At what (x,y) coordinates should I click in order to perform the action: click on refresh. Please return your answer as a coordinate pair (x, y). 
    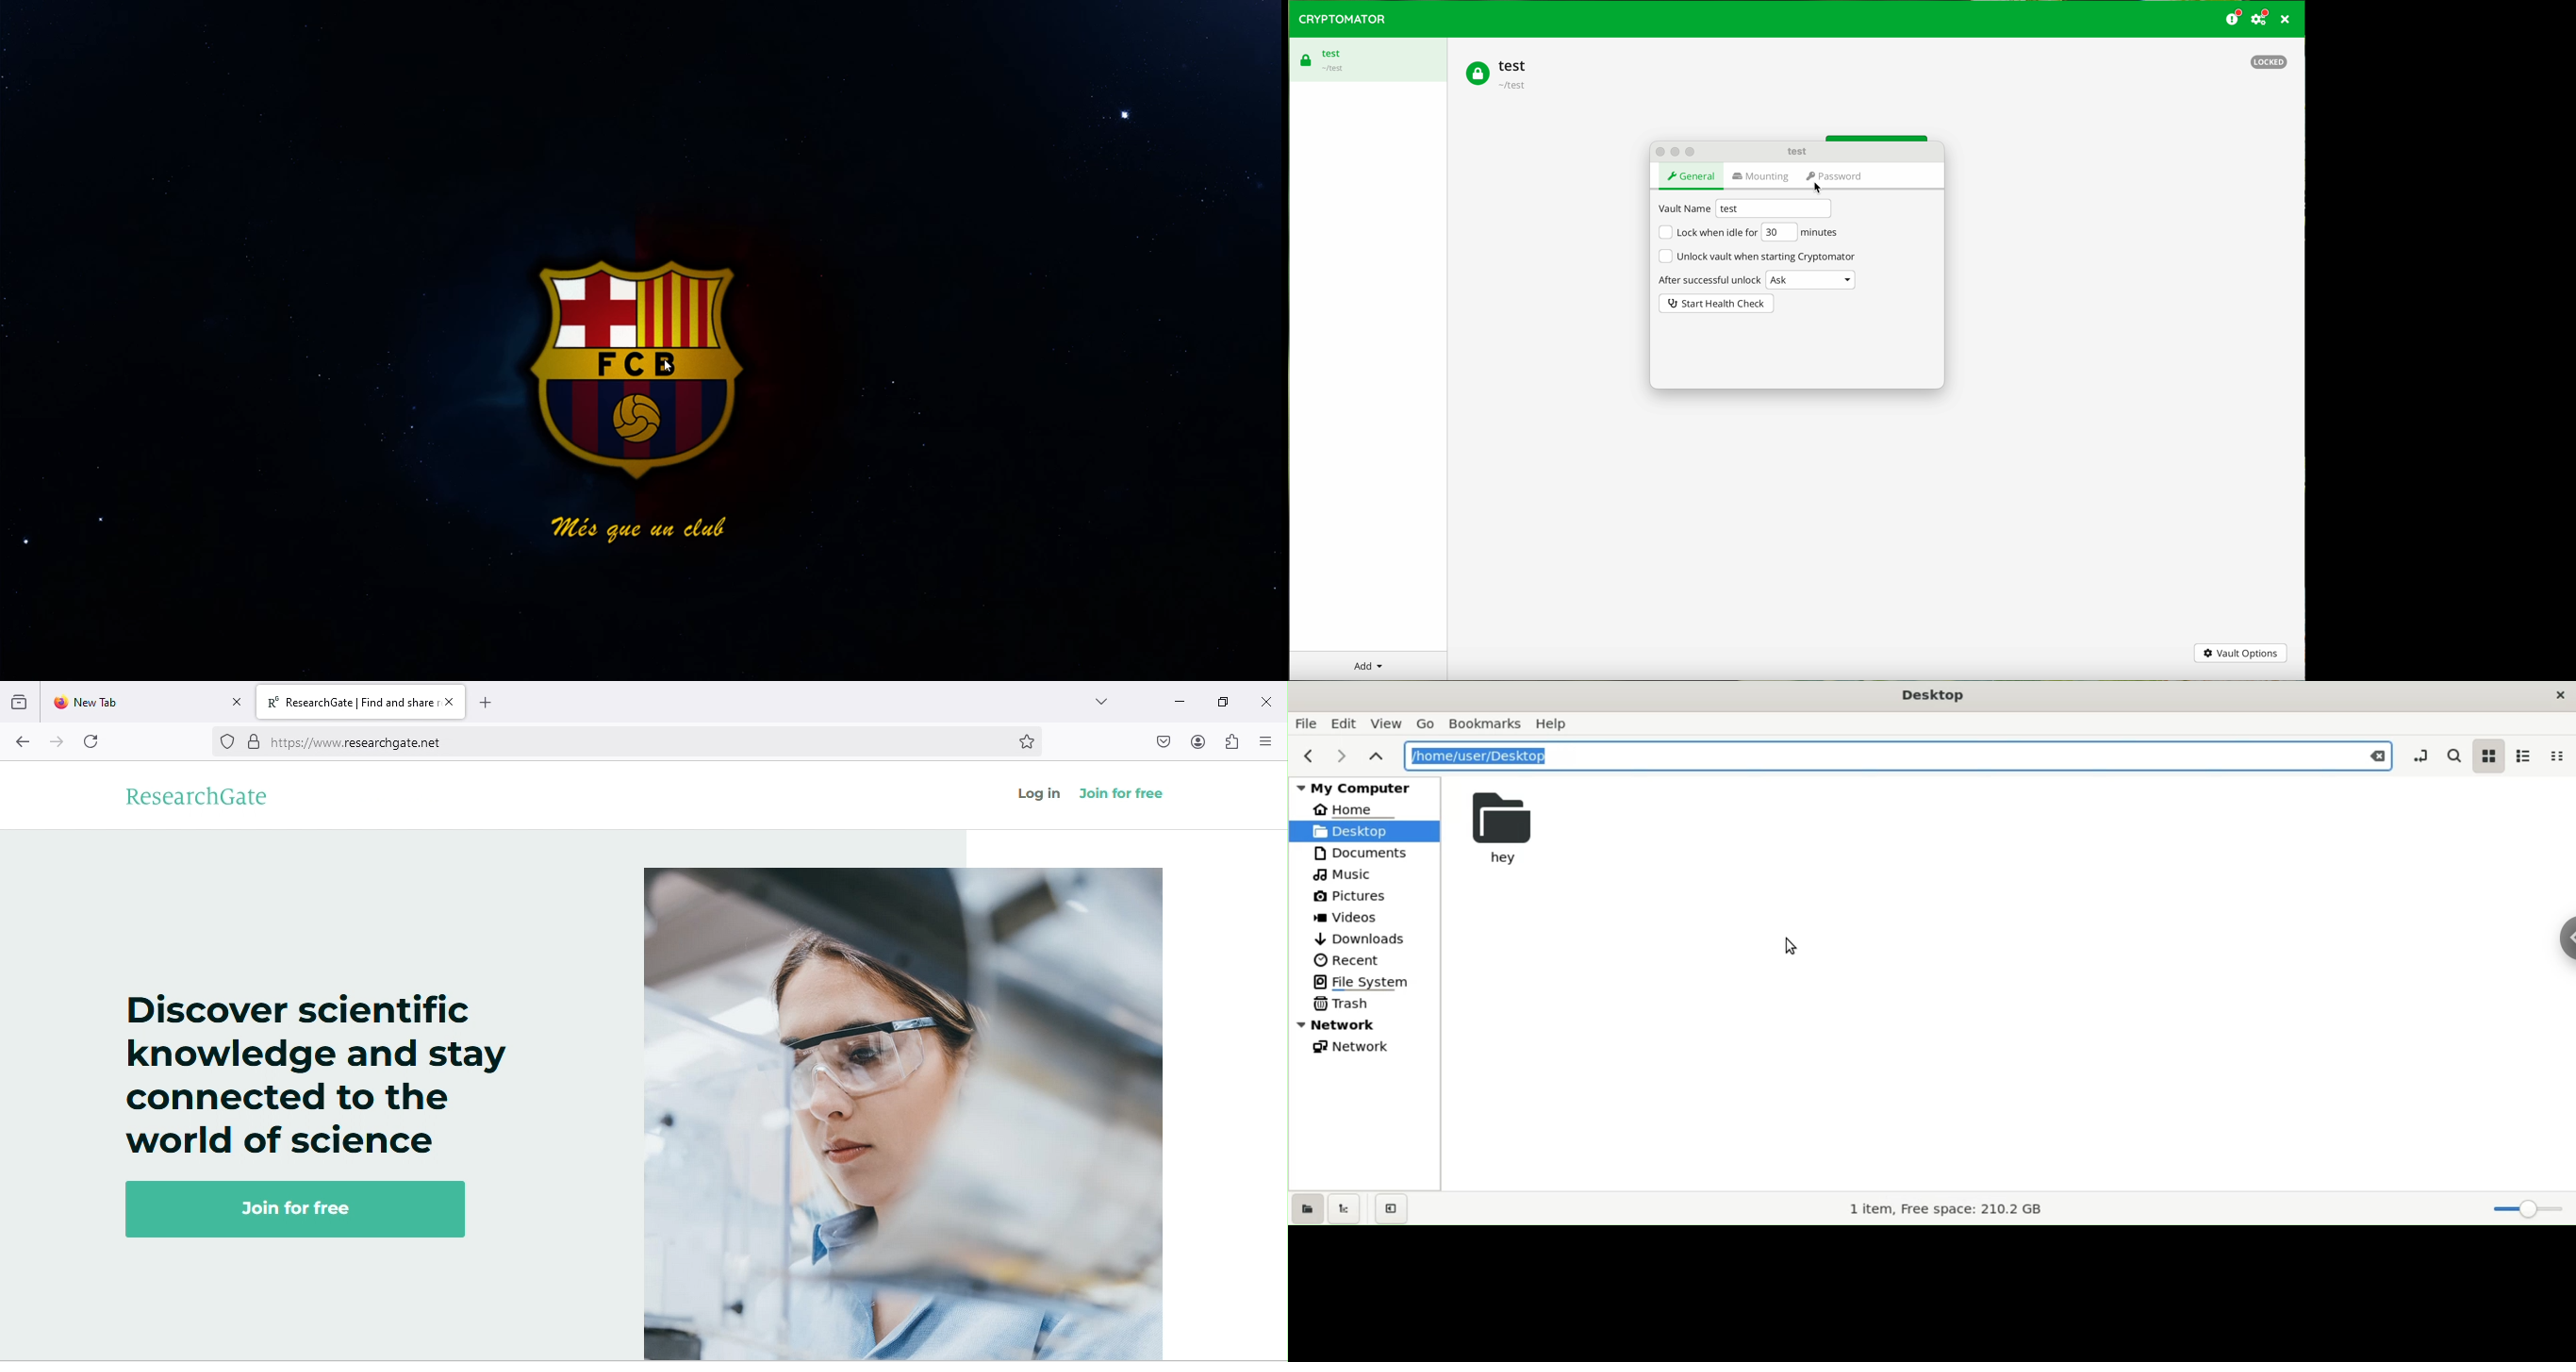
    Looking at the image, I should click on (99, 741).